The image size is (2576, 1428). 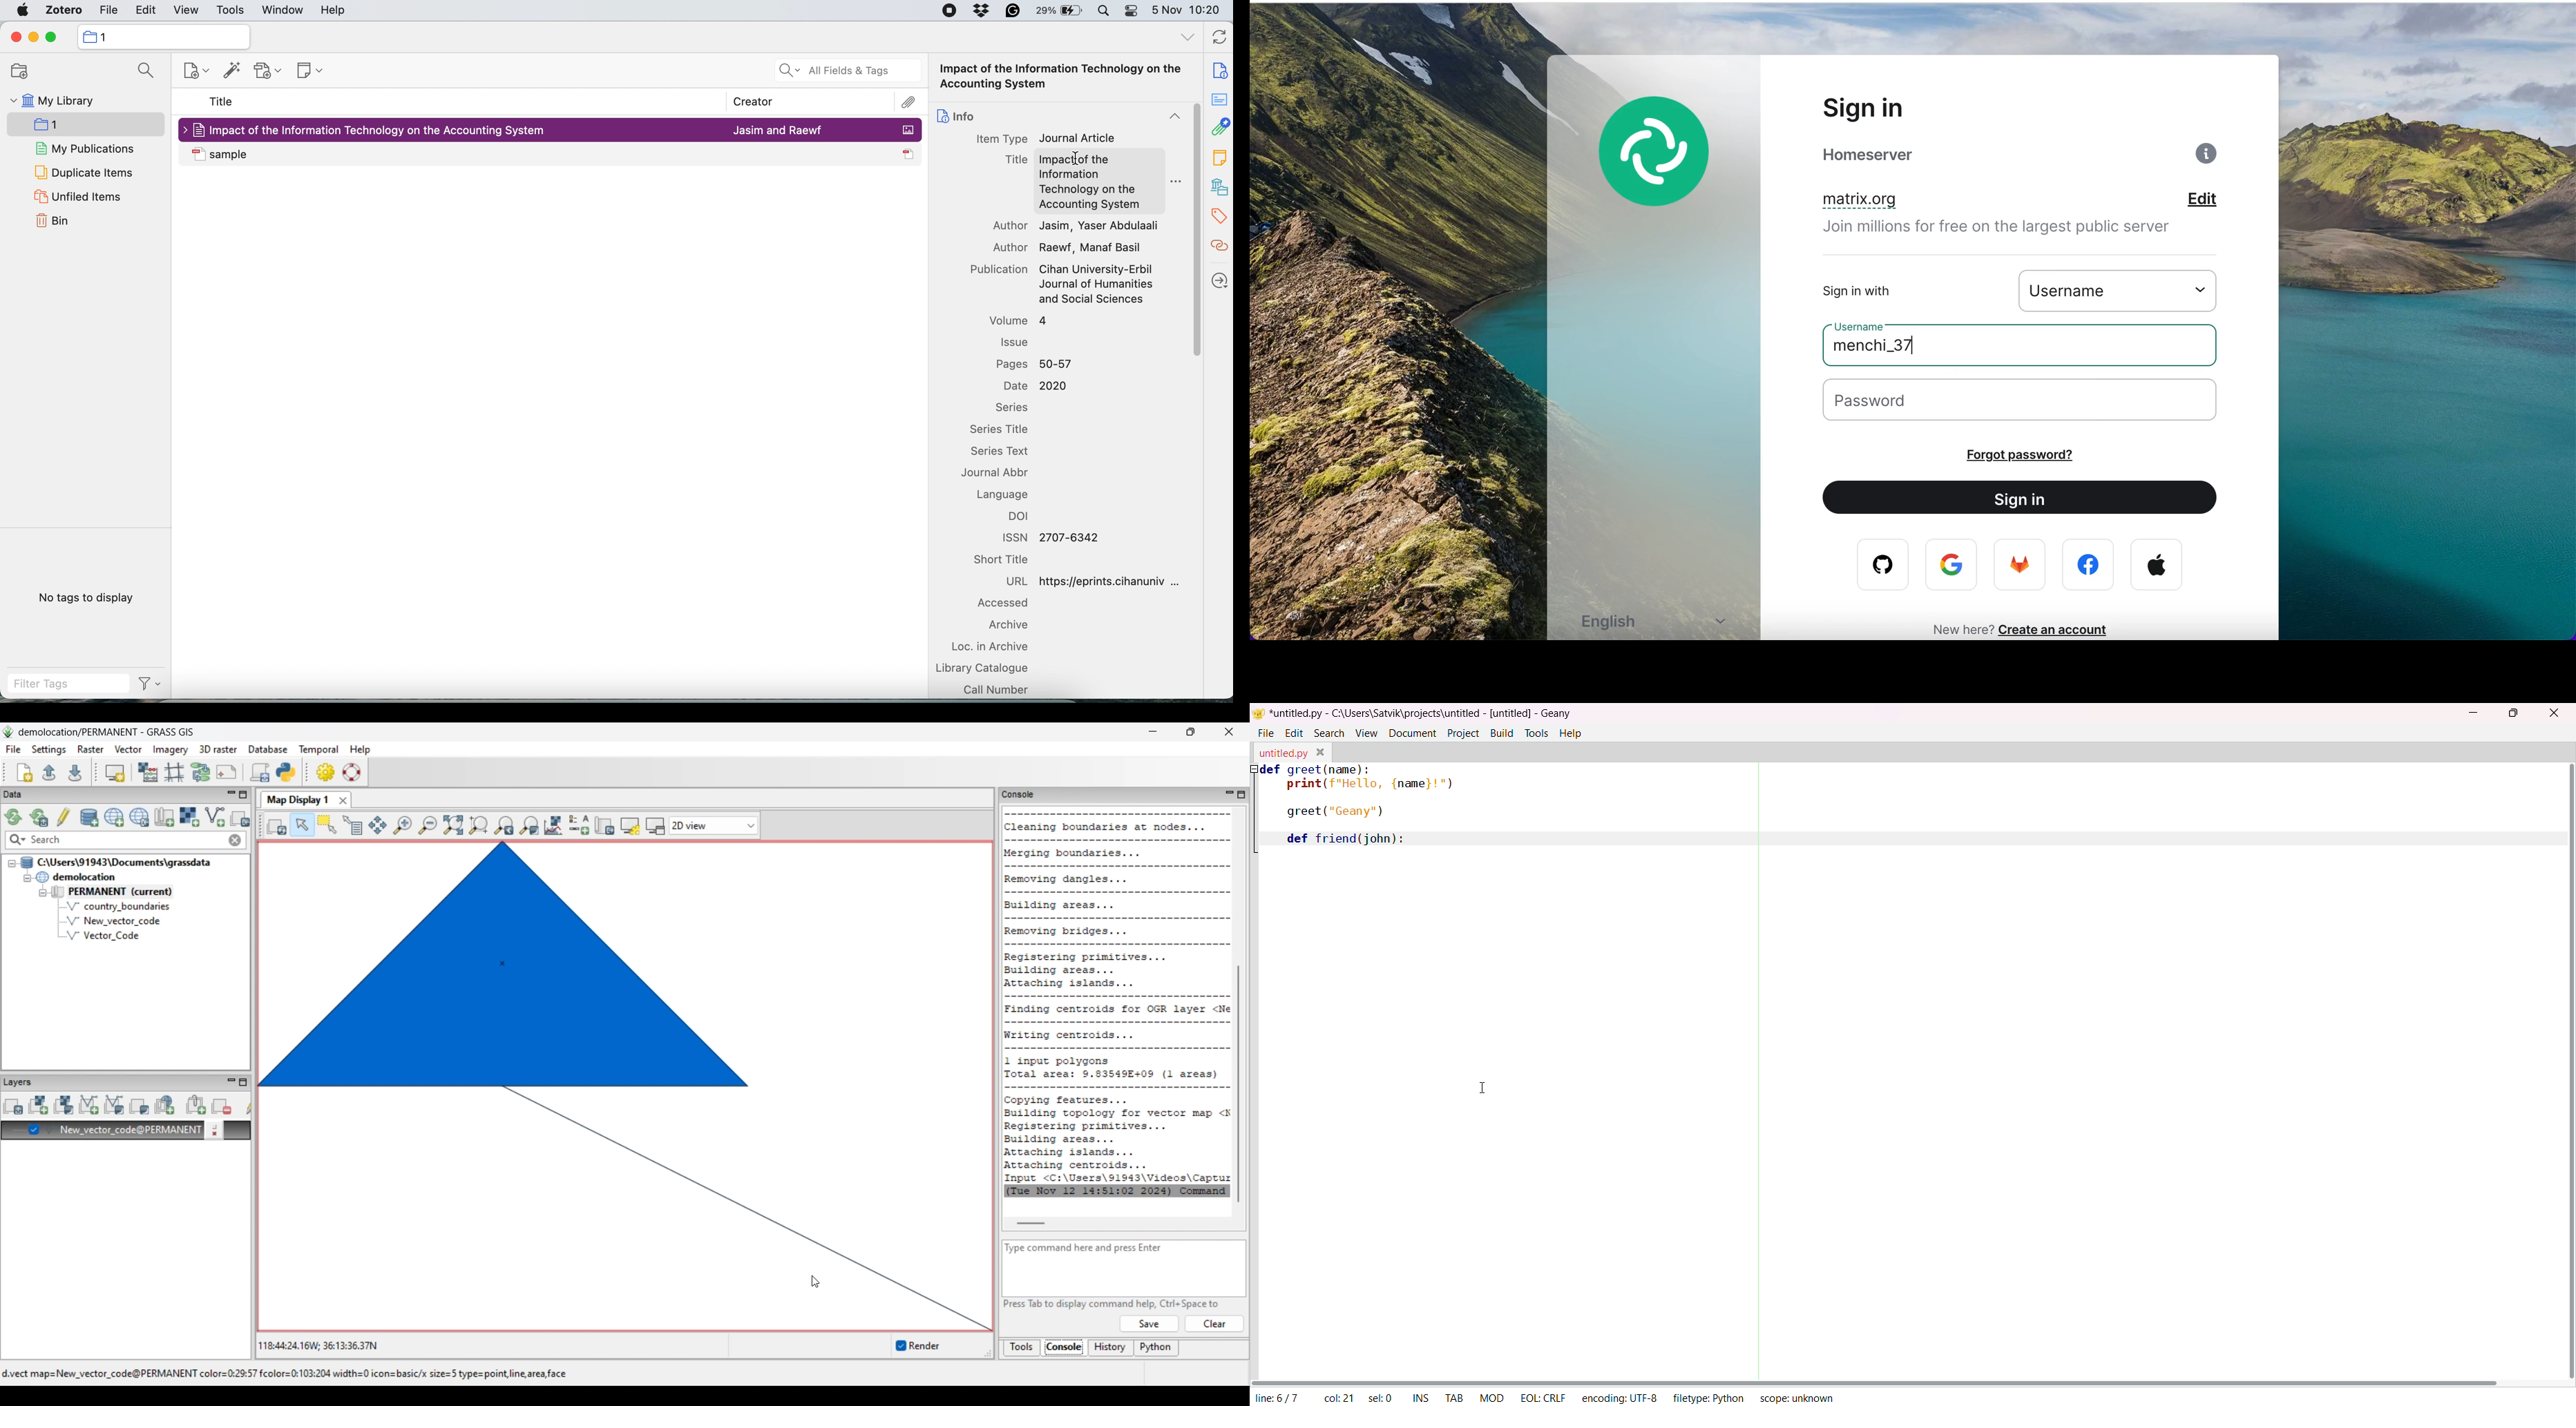 What do you see at coordinates (2124, 290) in the screenshot?
I see `username` at bounding box center [2124, 290].